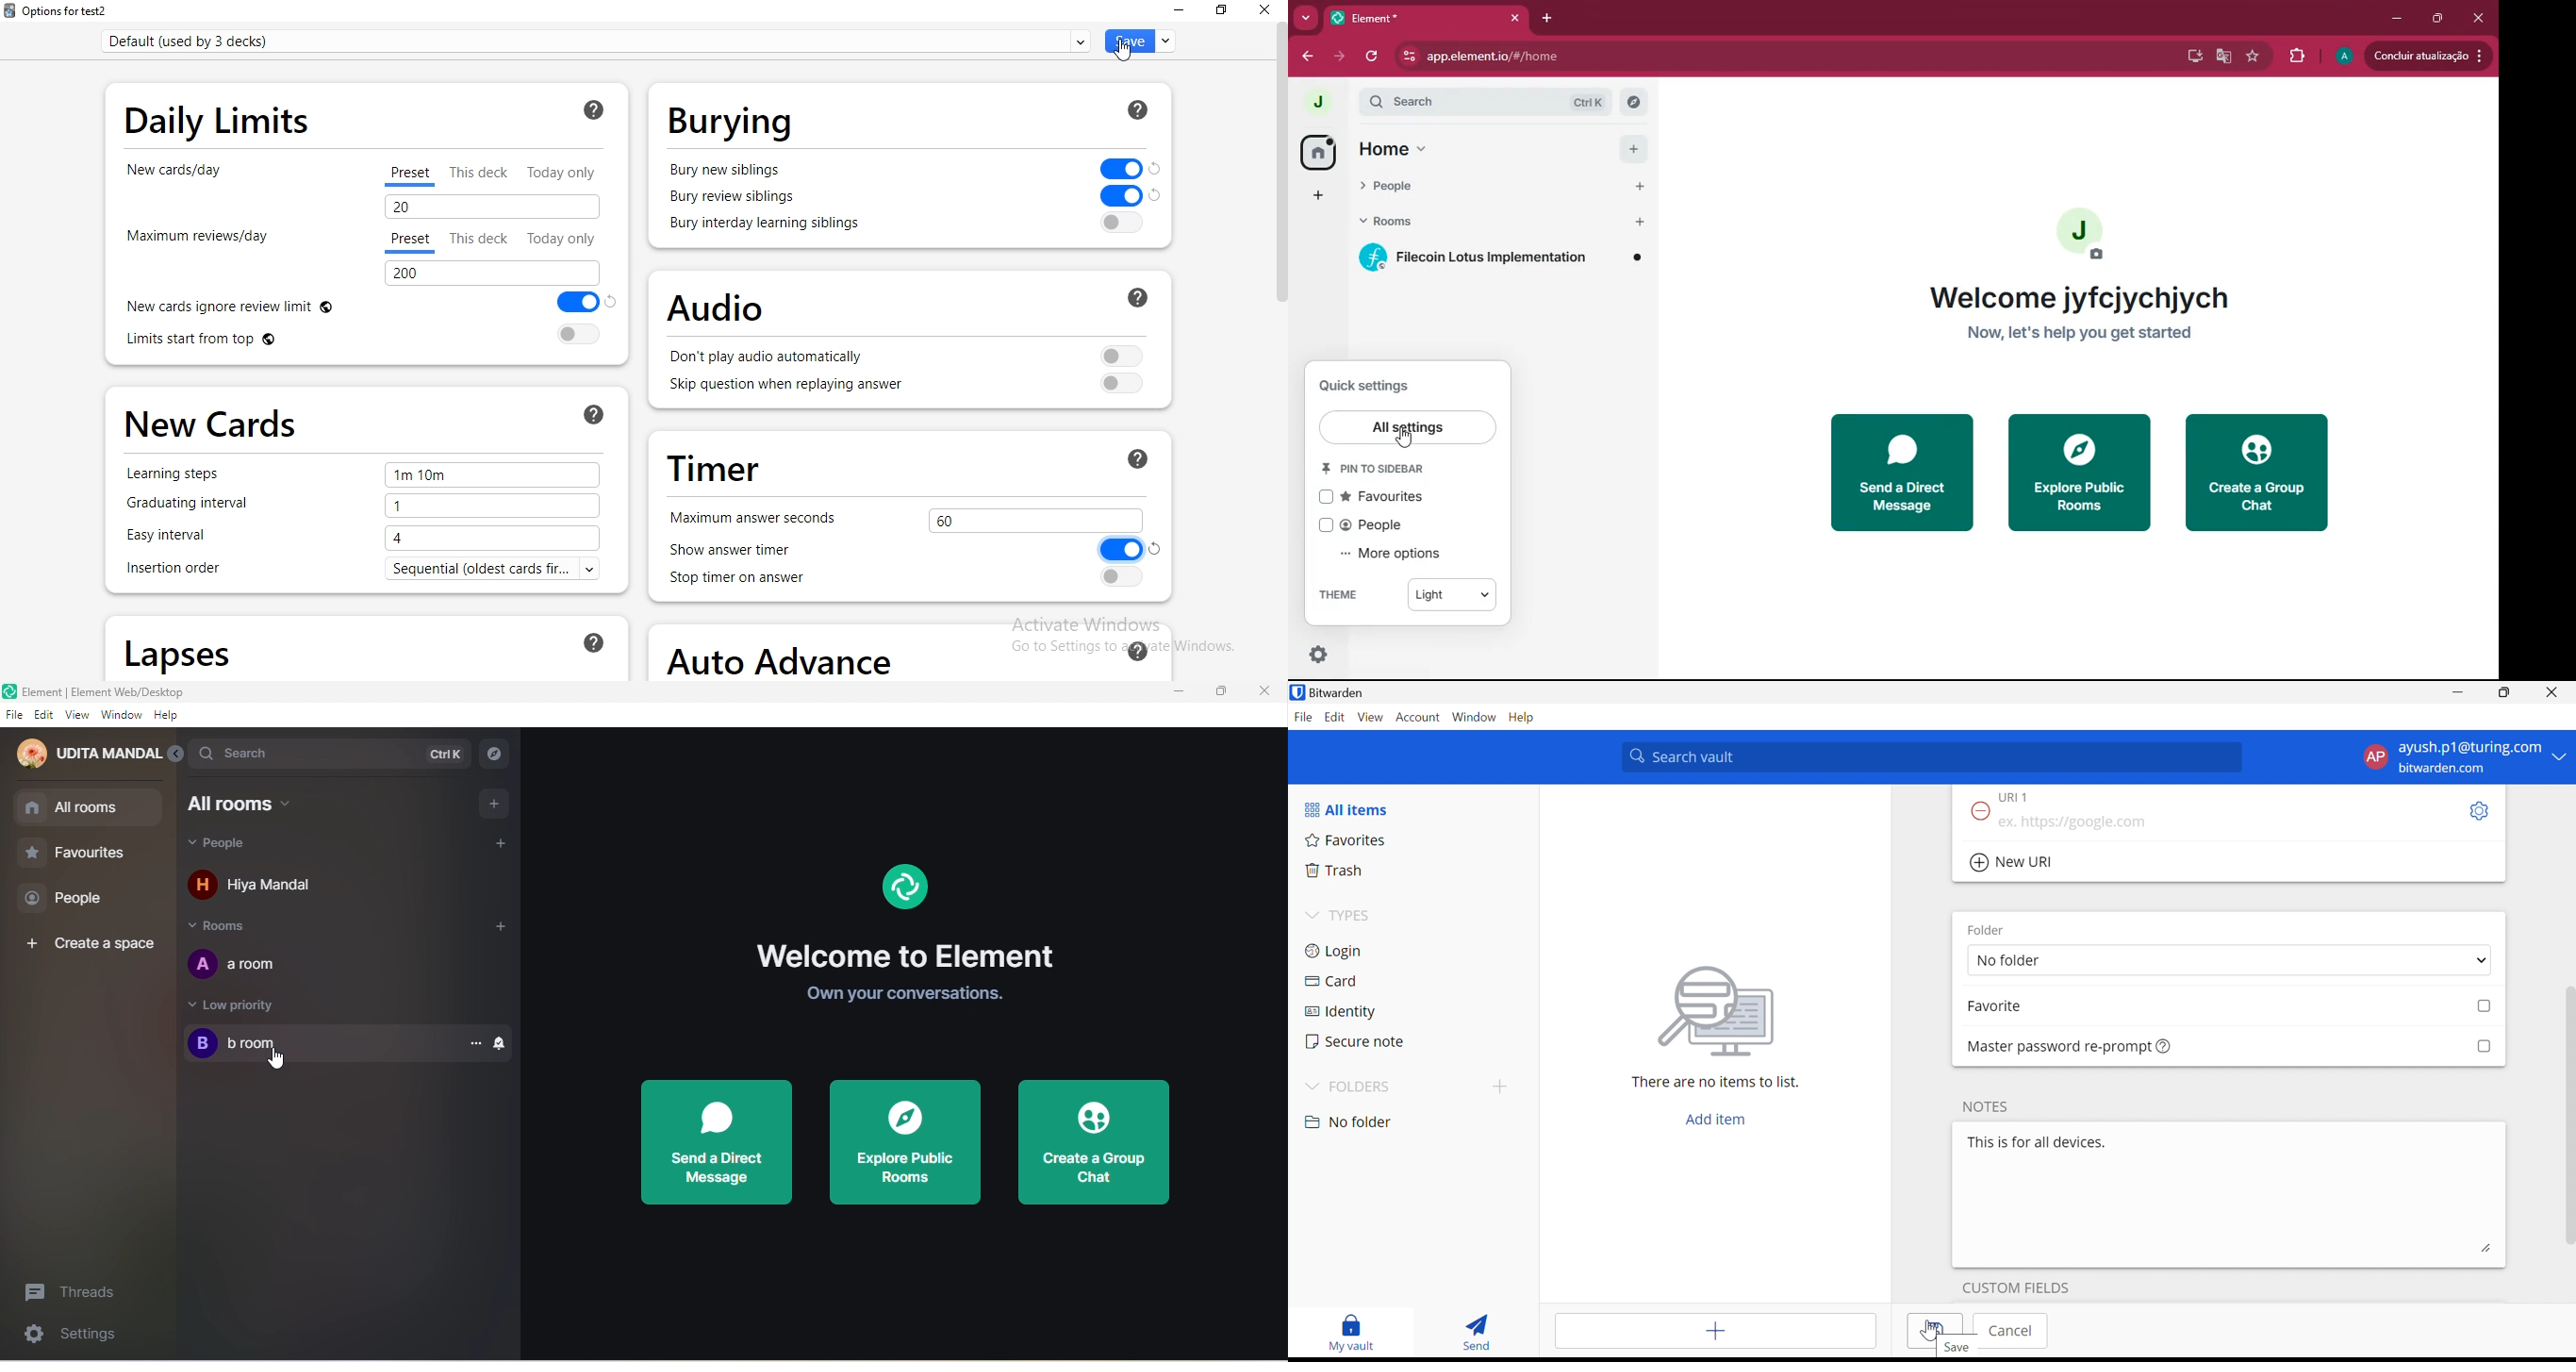  What do you see at coordinates (1986, 929) in the screenshot?
I see `Folder` at bounding box center [1986, 929].